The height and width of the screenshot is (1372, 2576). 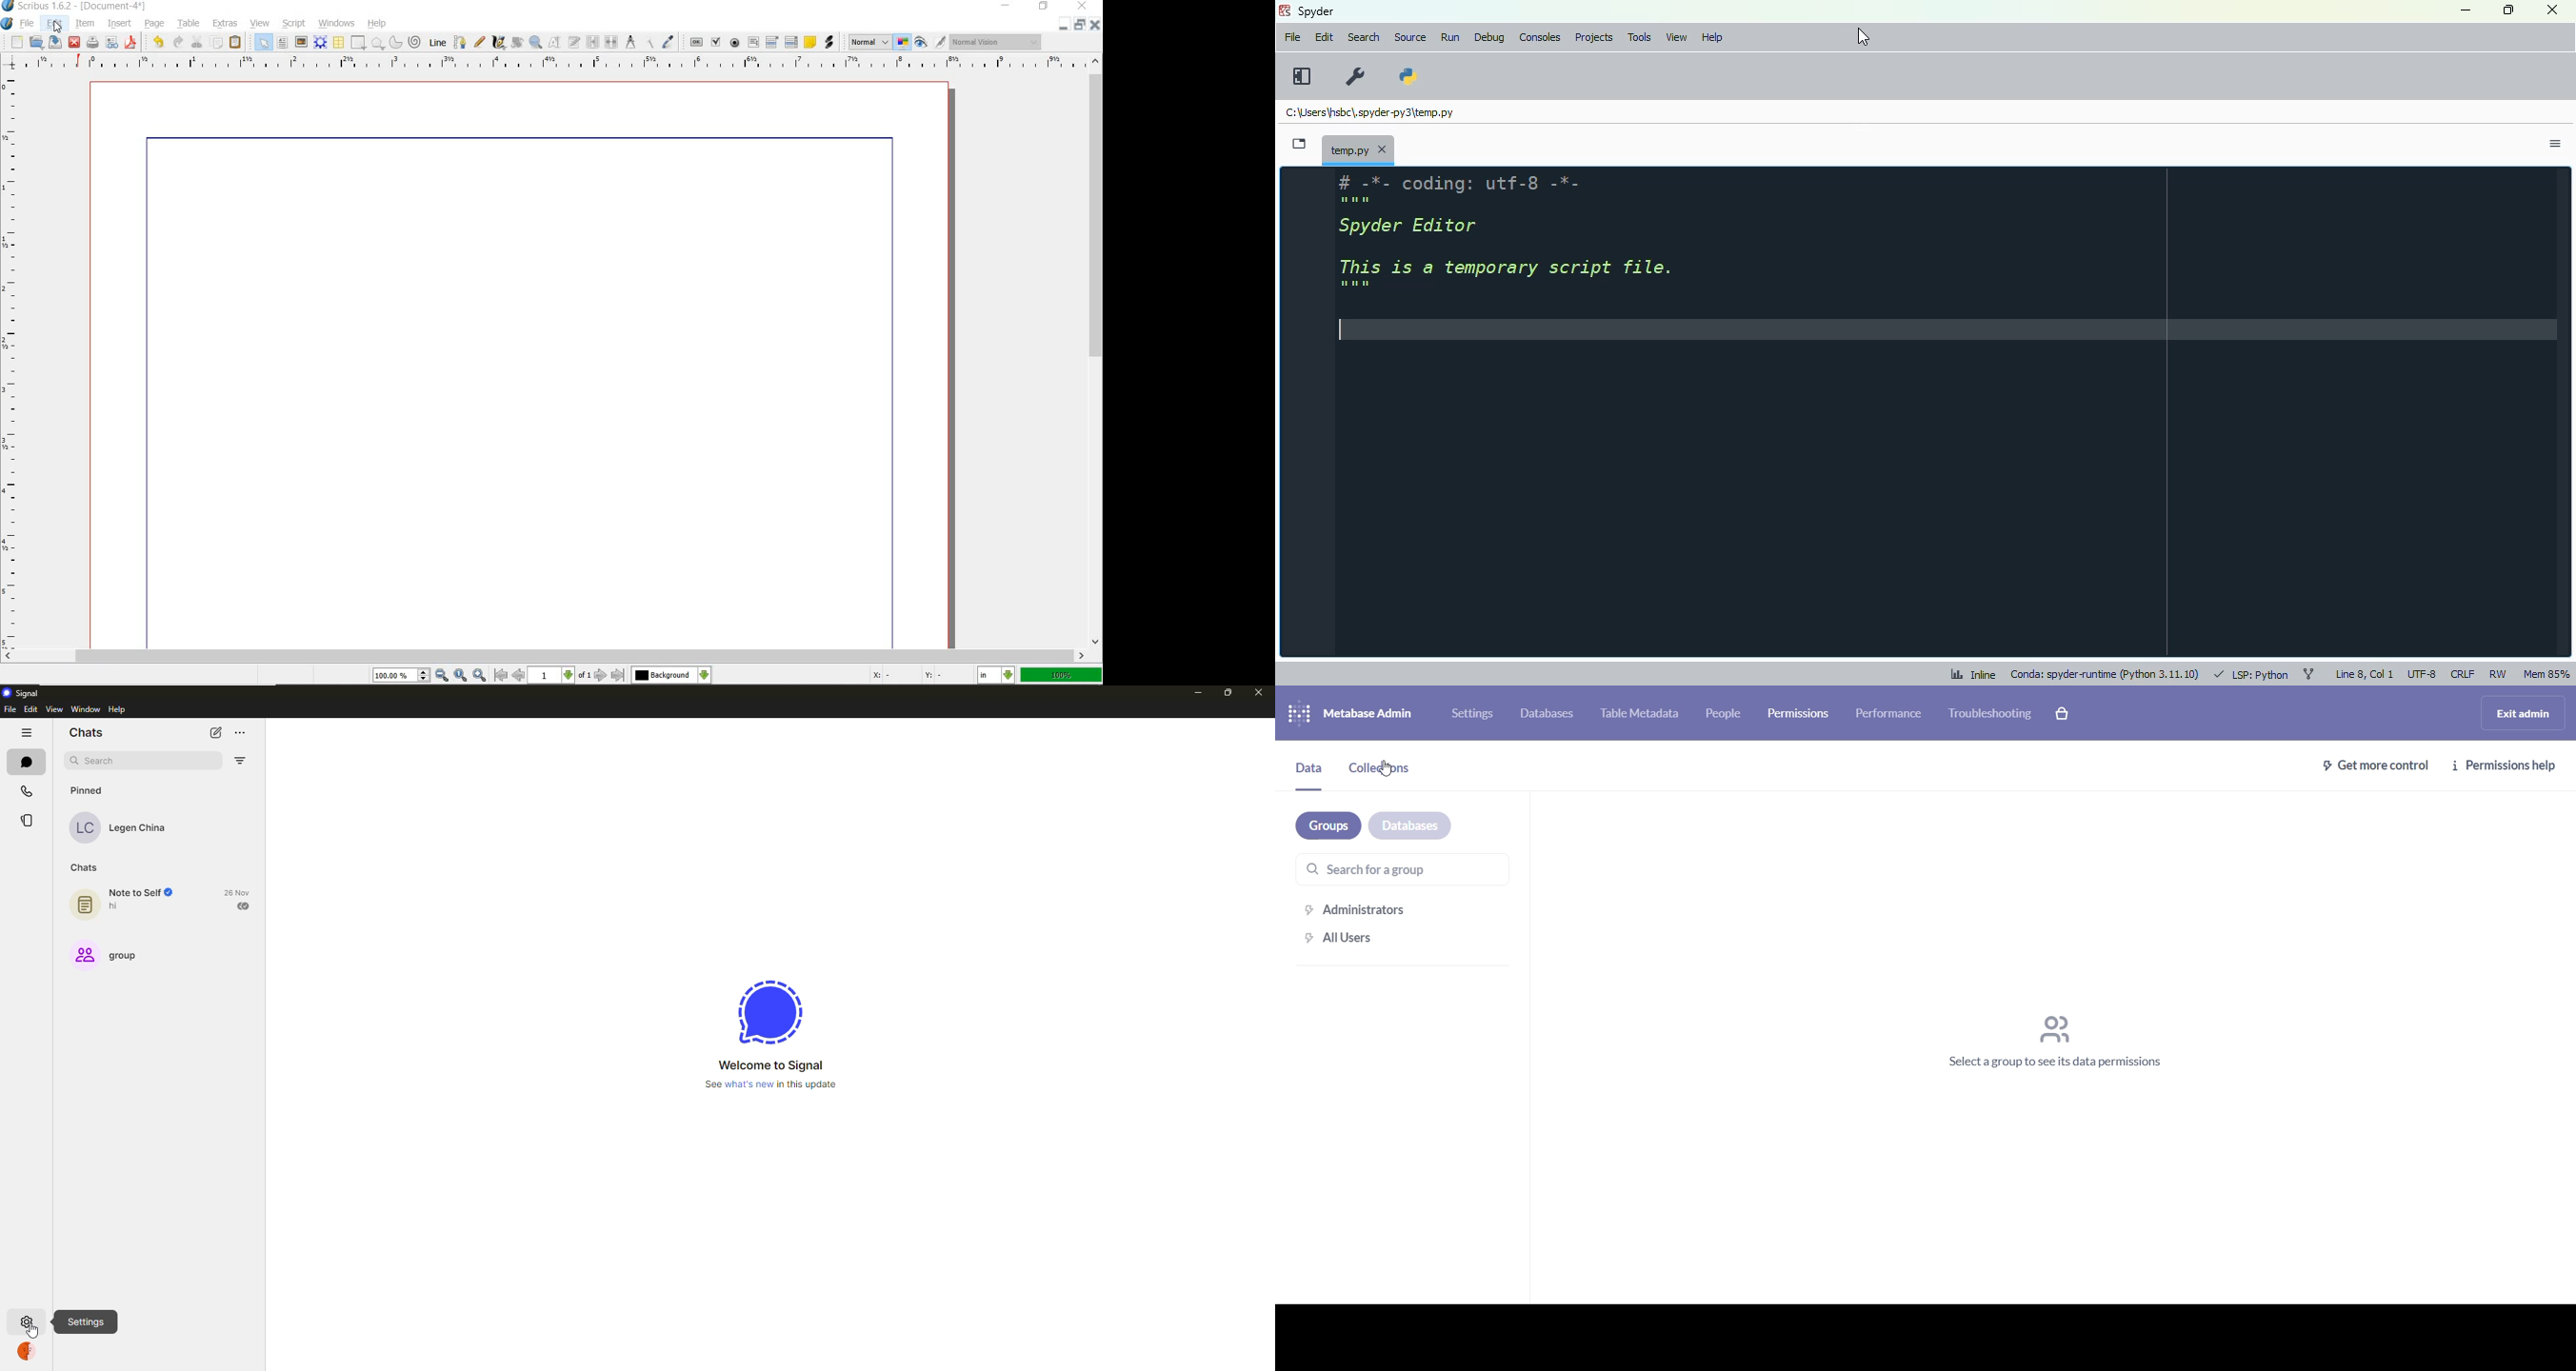 What do you see at coordinates (1007, 7) in the screenshot?
I see `minimize` at bounding box center [1007, 7].